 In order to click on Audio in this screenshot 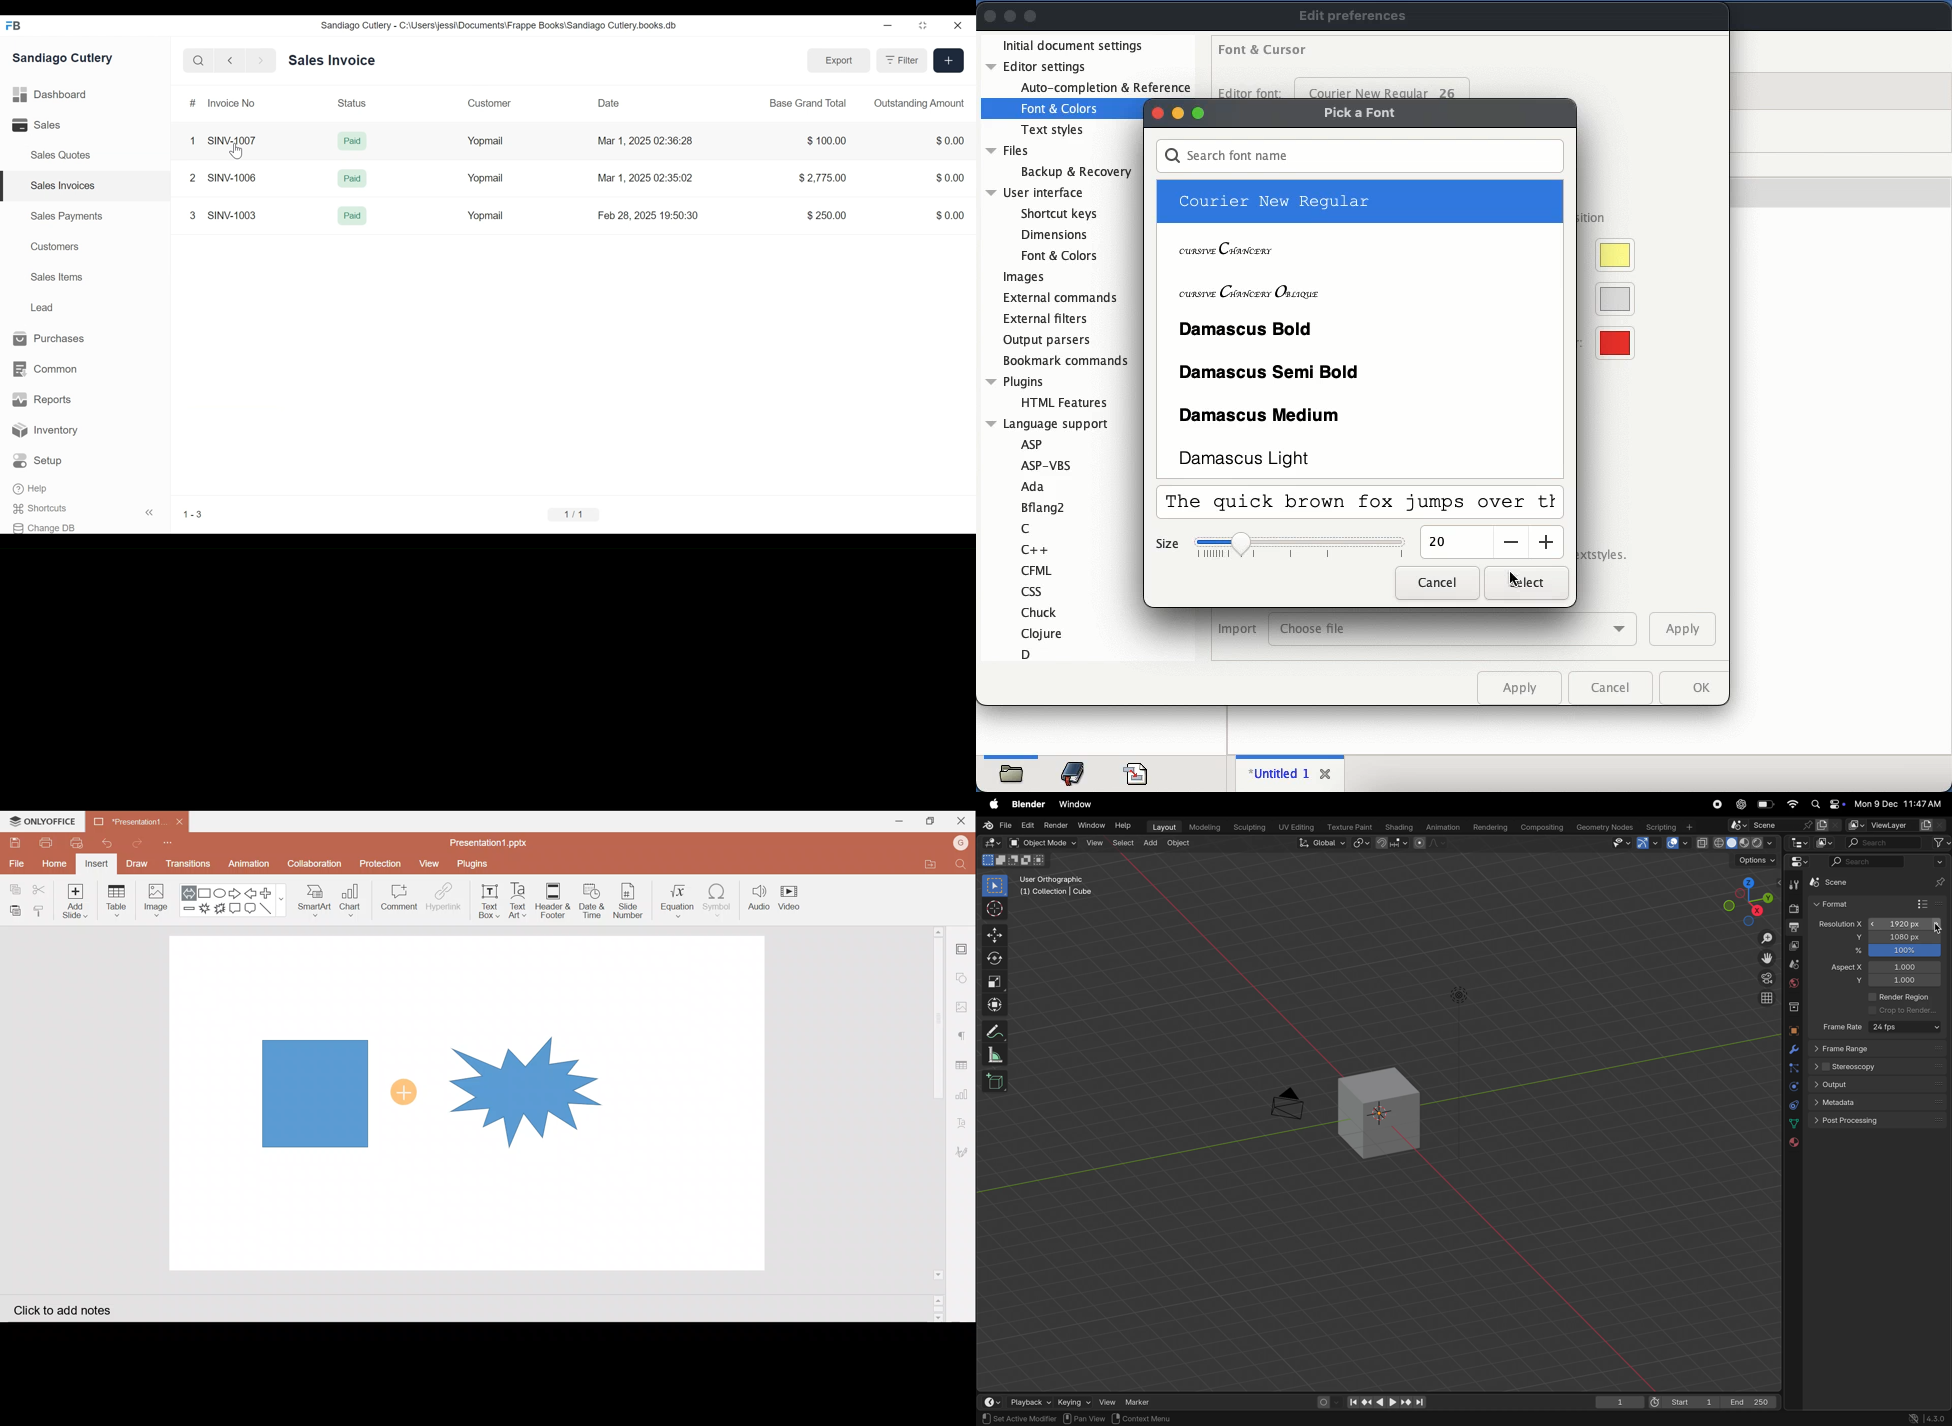, I will do `click(760, 898)`.